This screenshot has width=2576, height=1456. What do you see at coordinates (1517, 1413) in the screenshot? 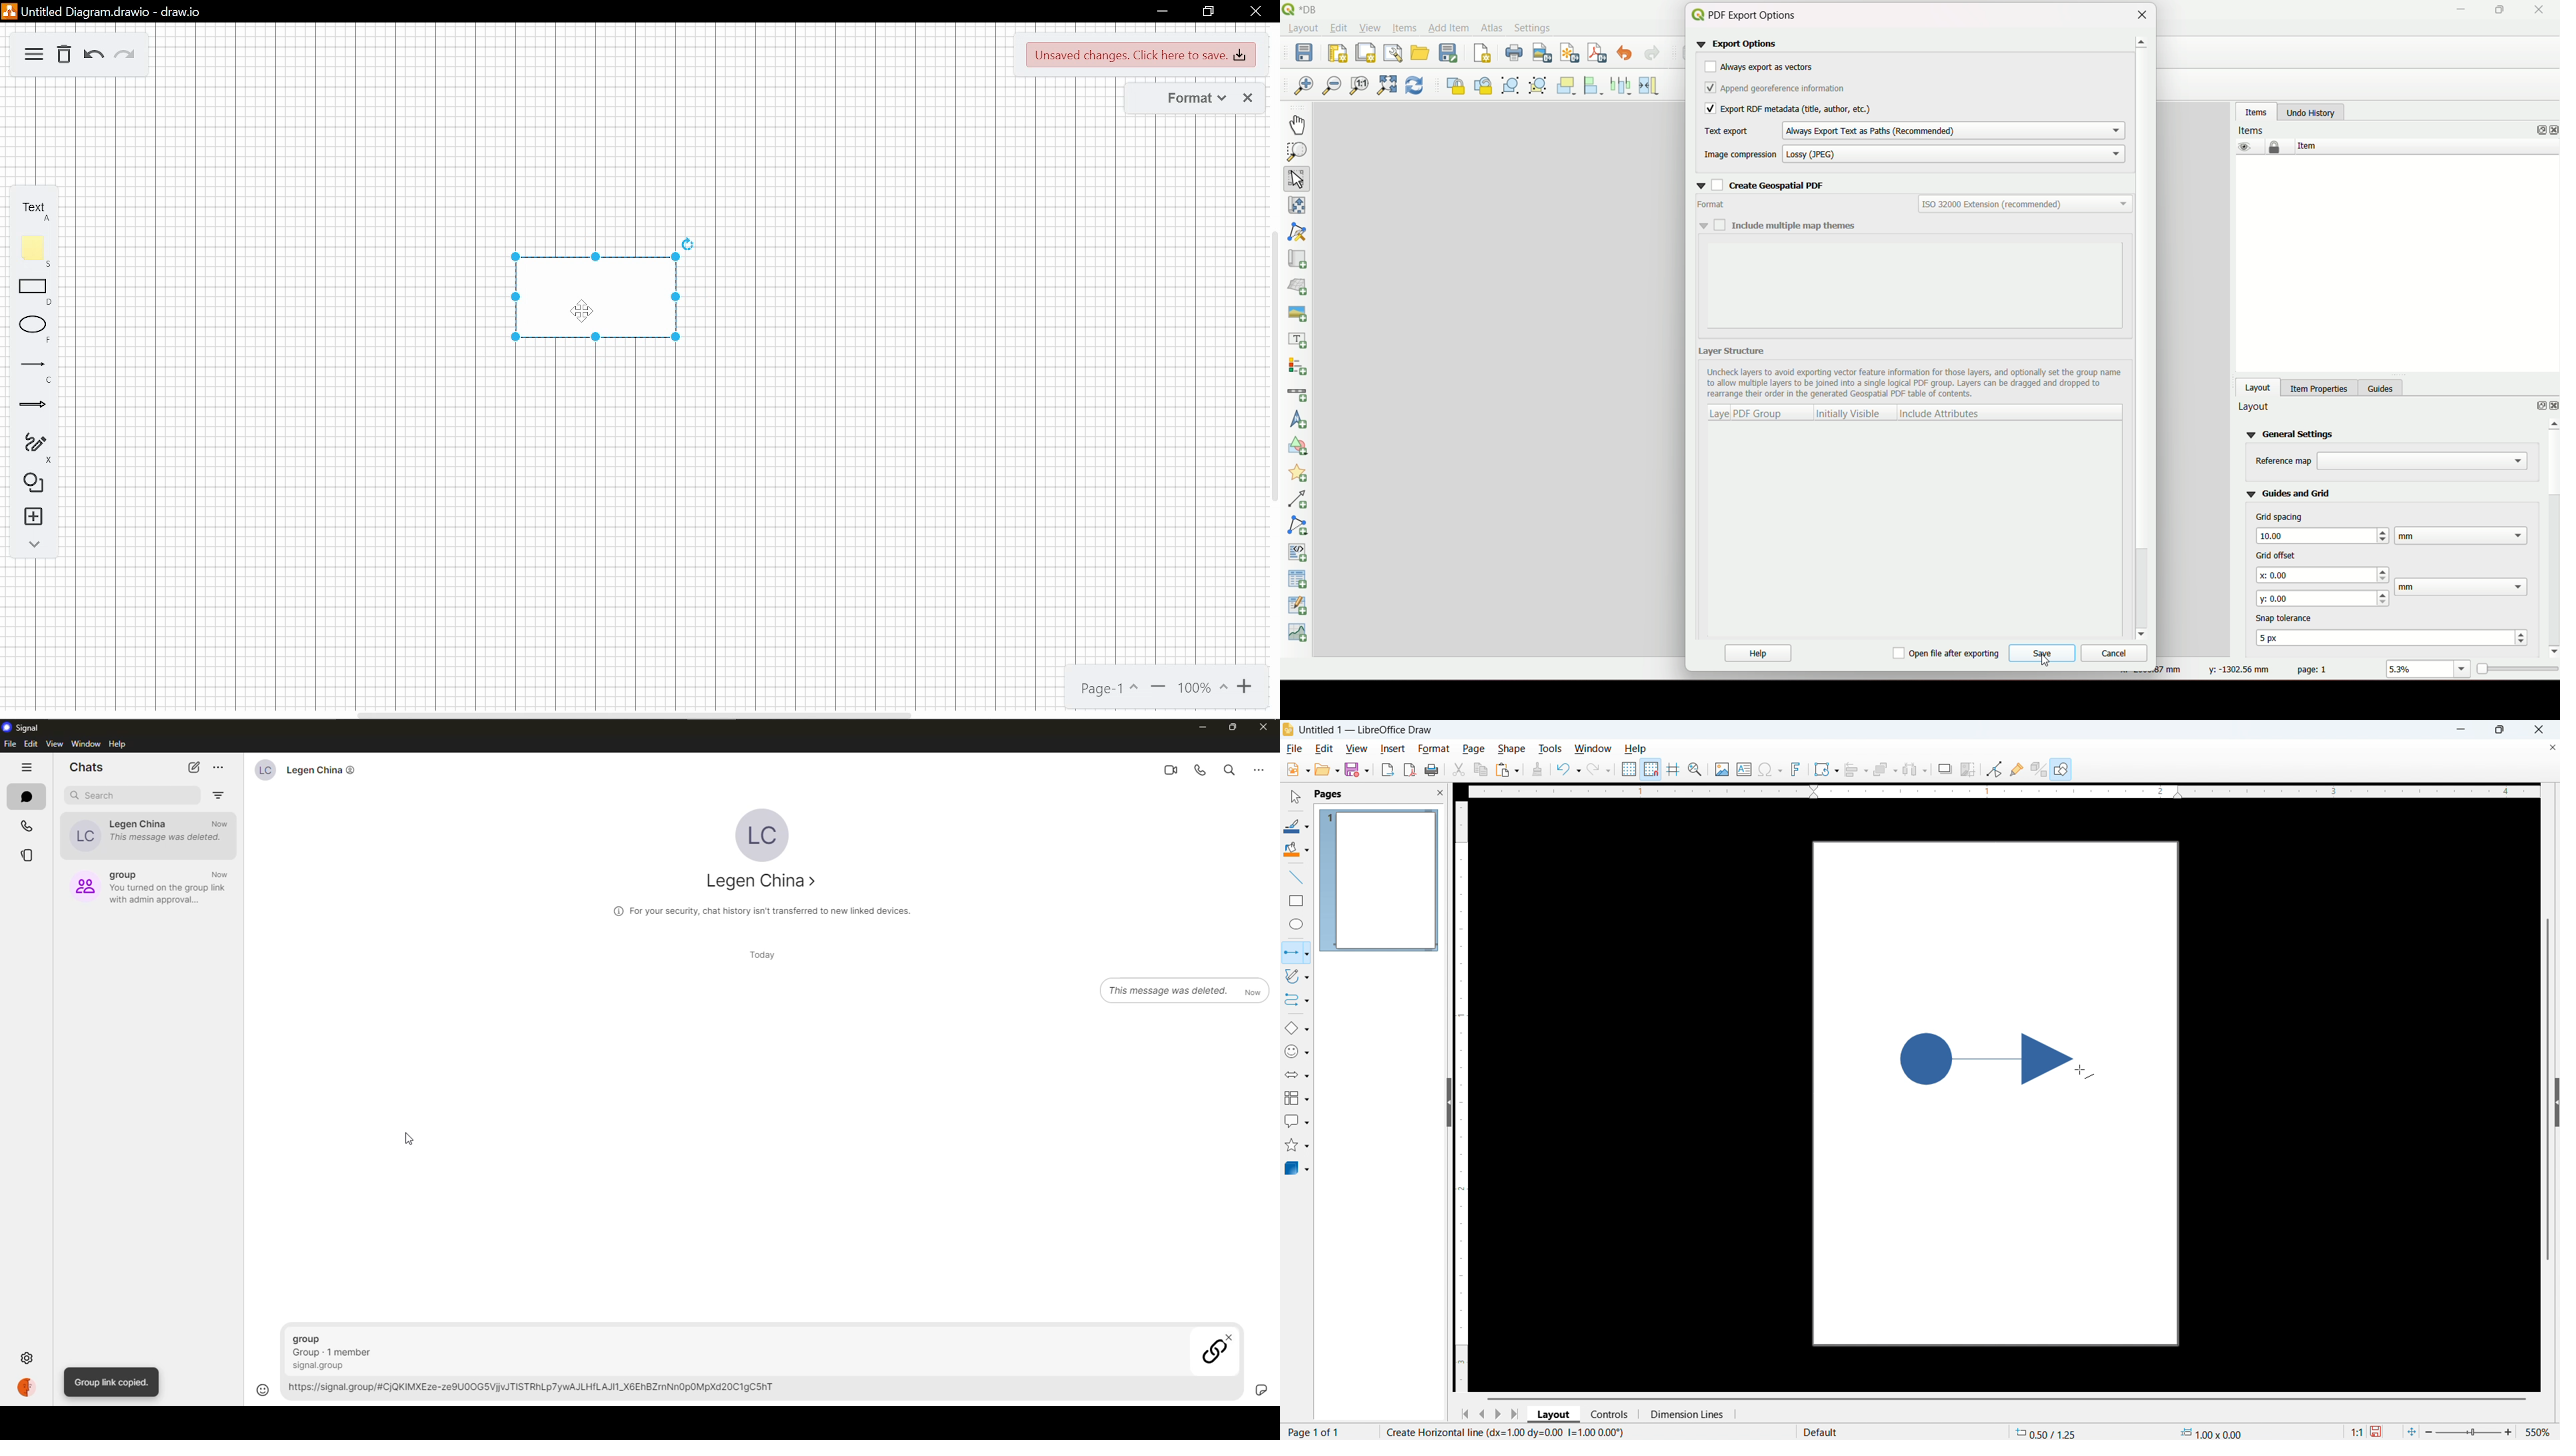
I see `Go to last page ` at bounding box center [1517, 1413].